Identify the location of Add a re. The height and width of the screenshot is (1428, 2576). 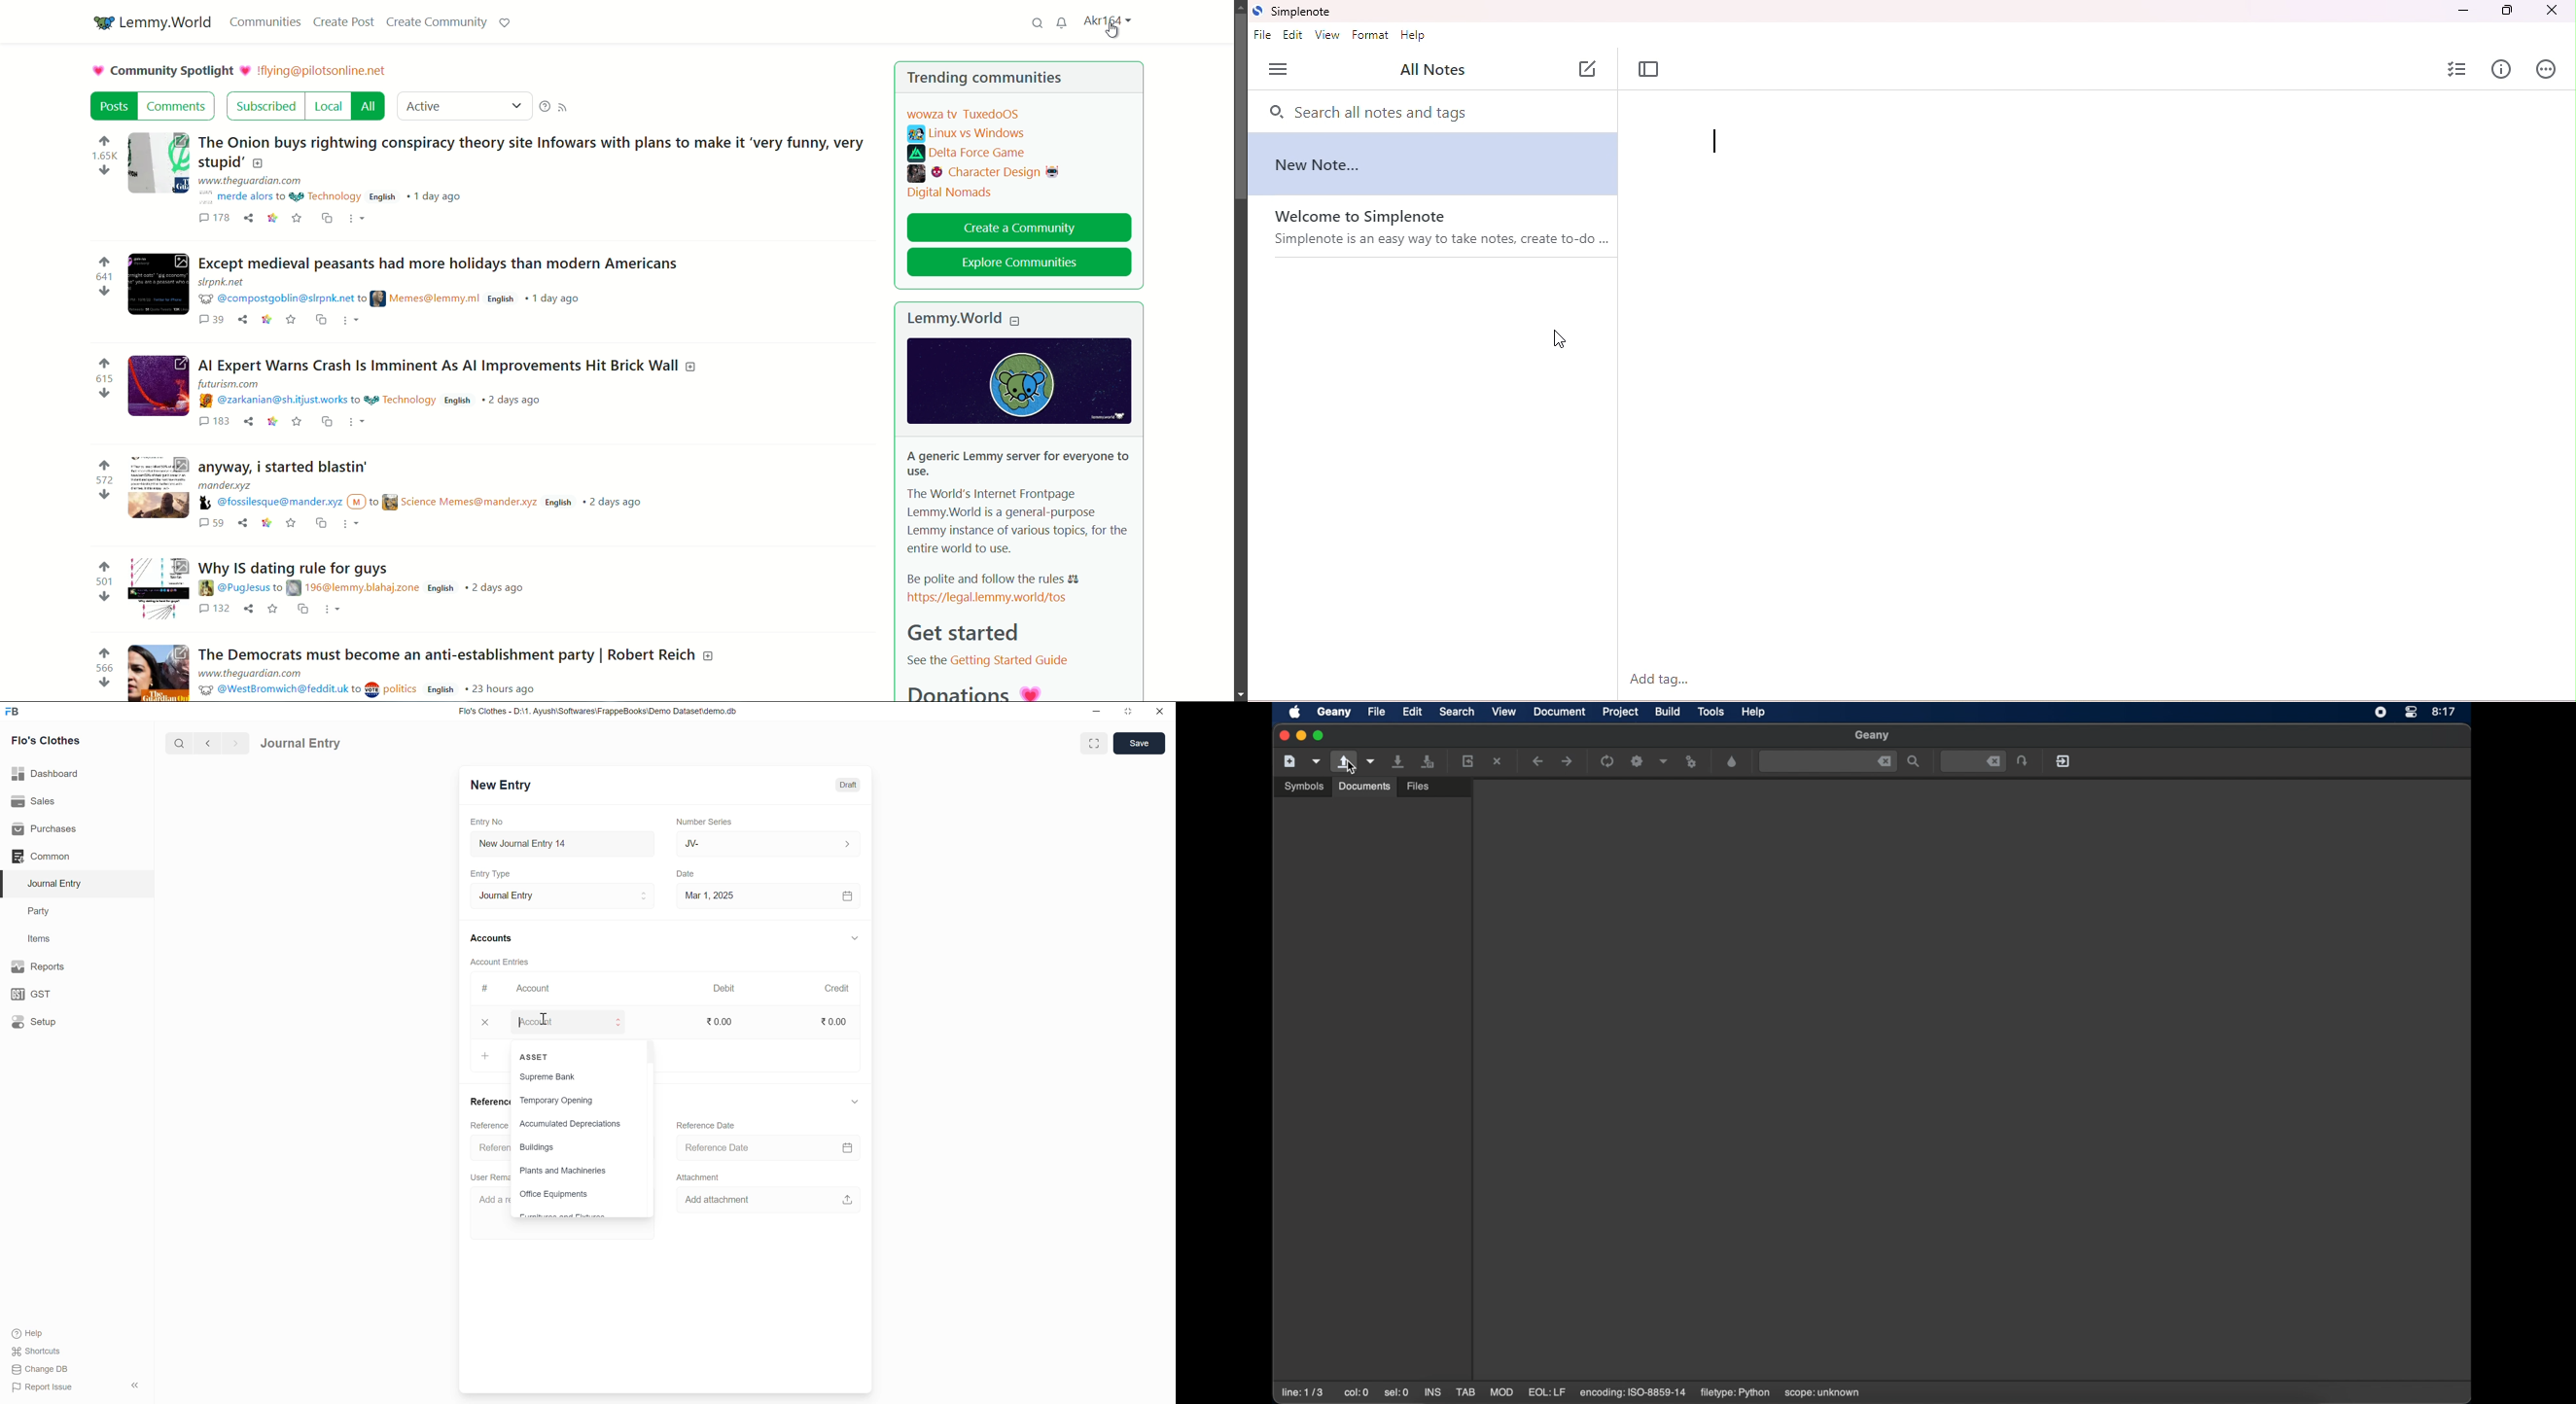
(491, 1200).